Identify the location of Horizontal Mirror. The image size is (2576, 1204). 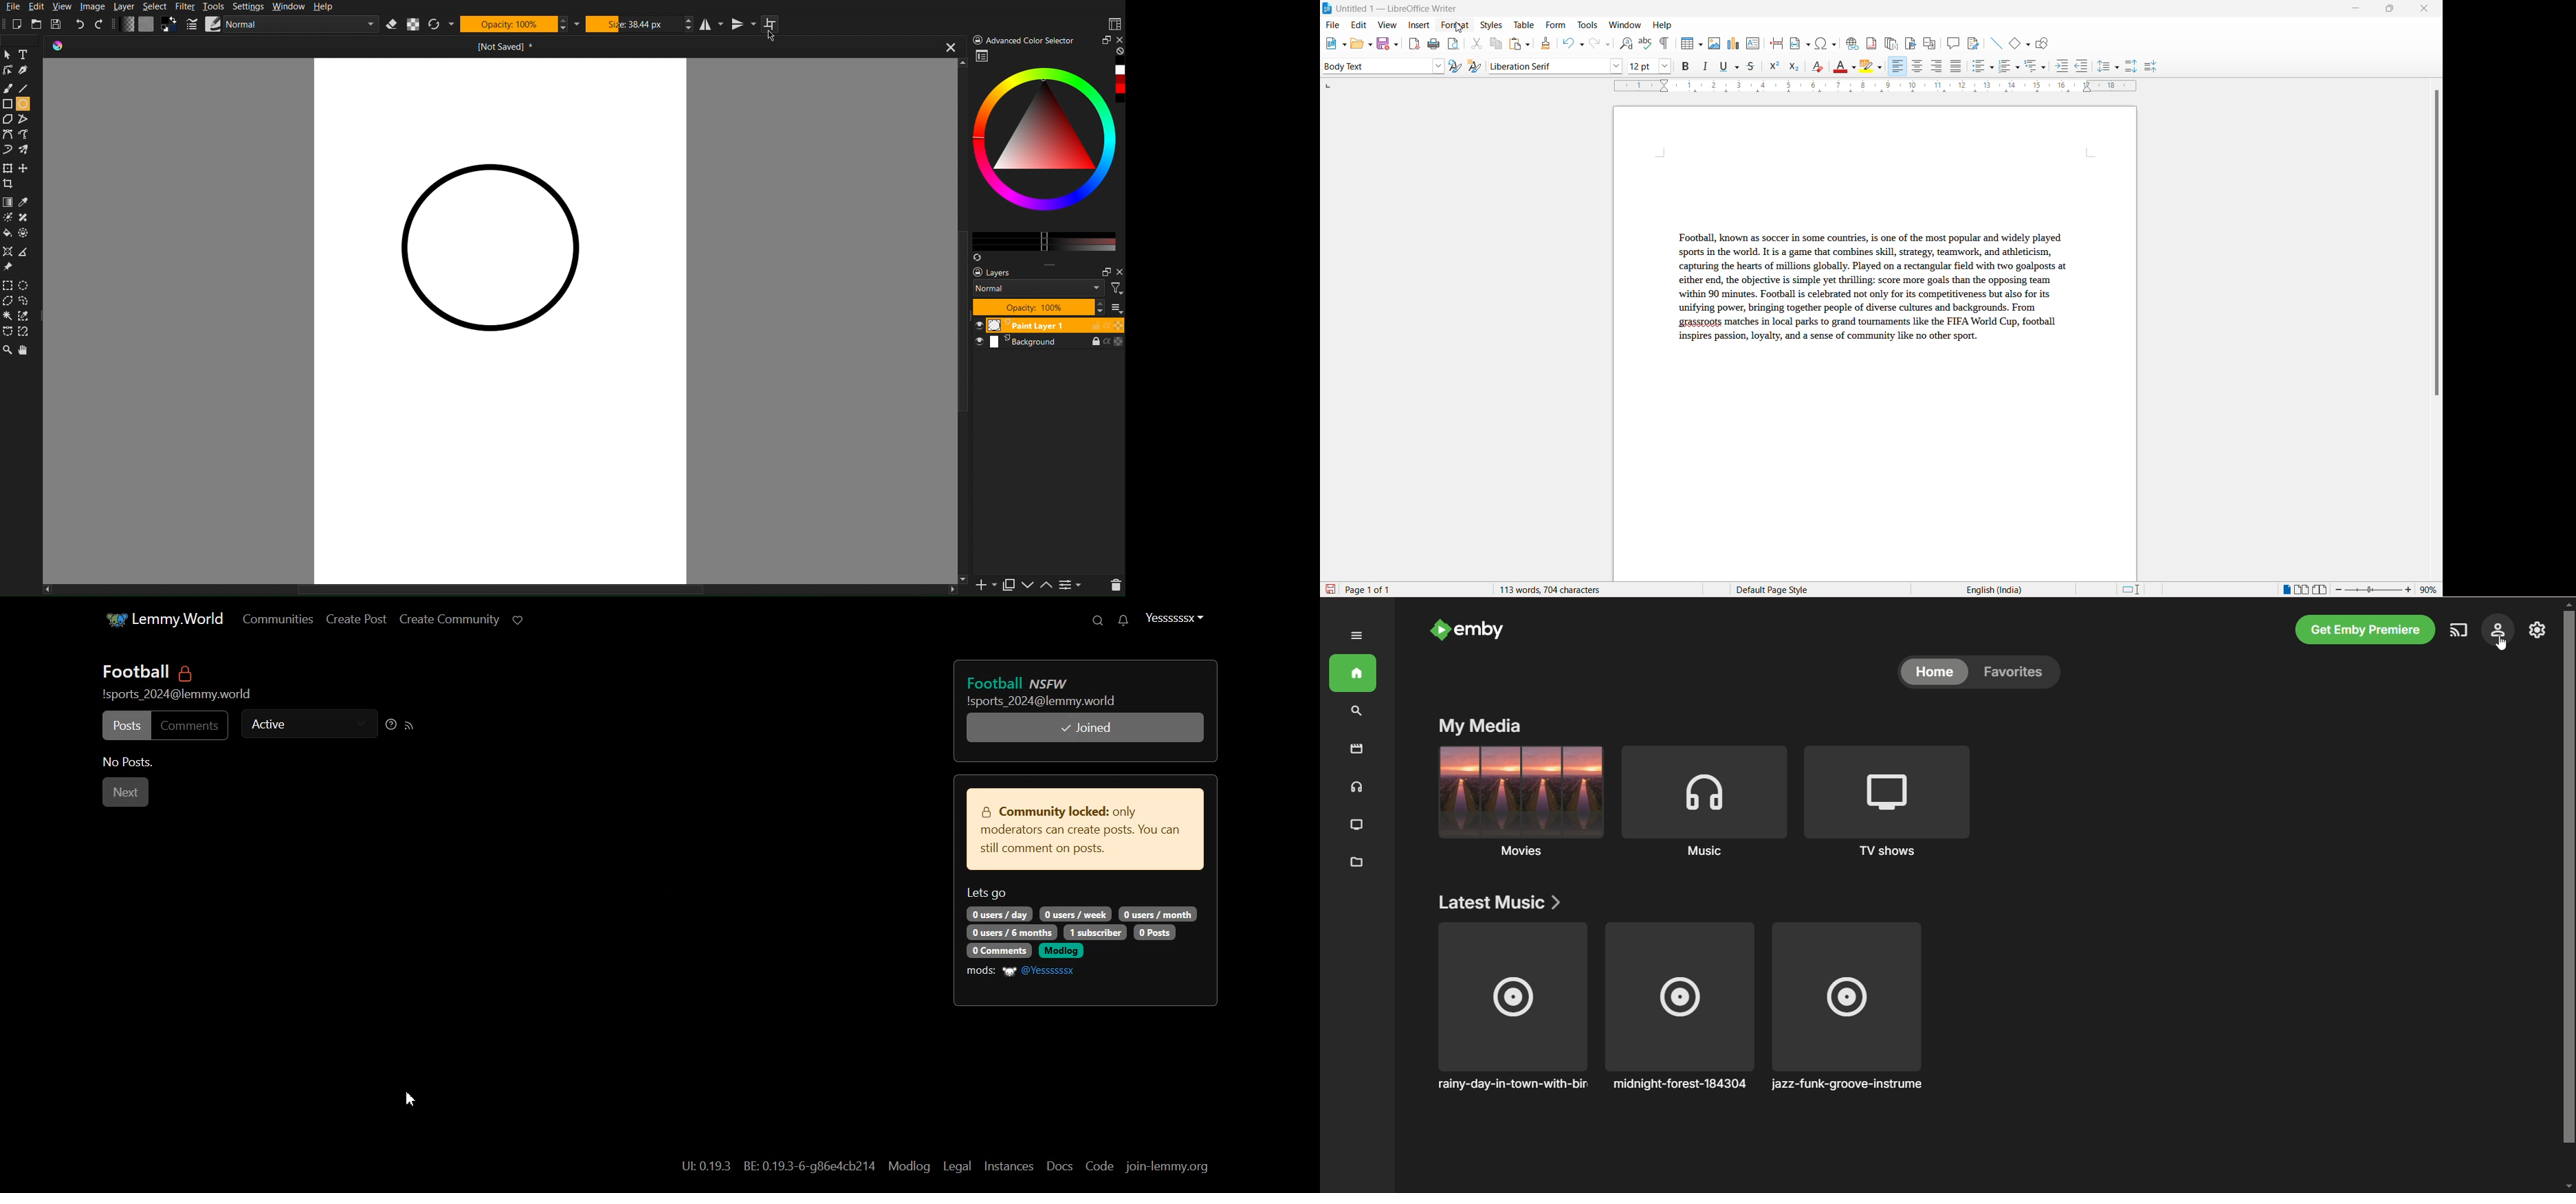
(712, 24).